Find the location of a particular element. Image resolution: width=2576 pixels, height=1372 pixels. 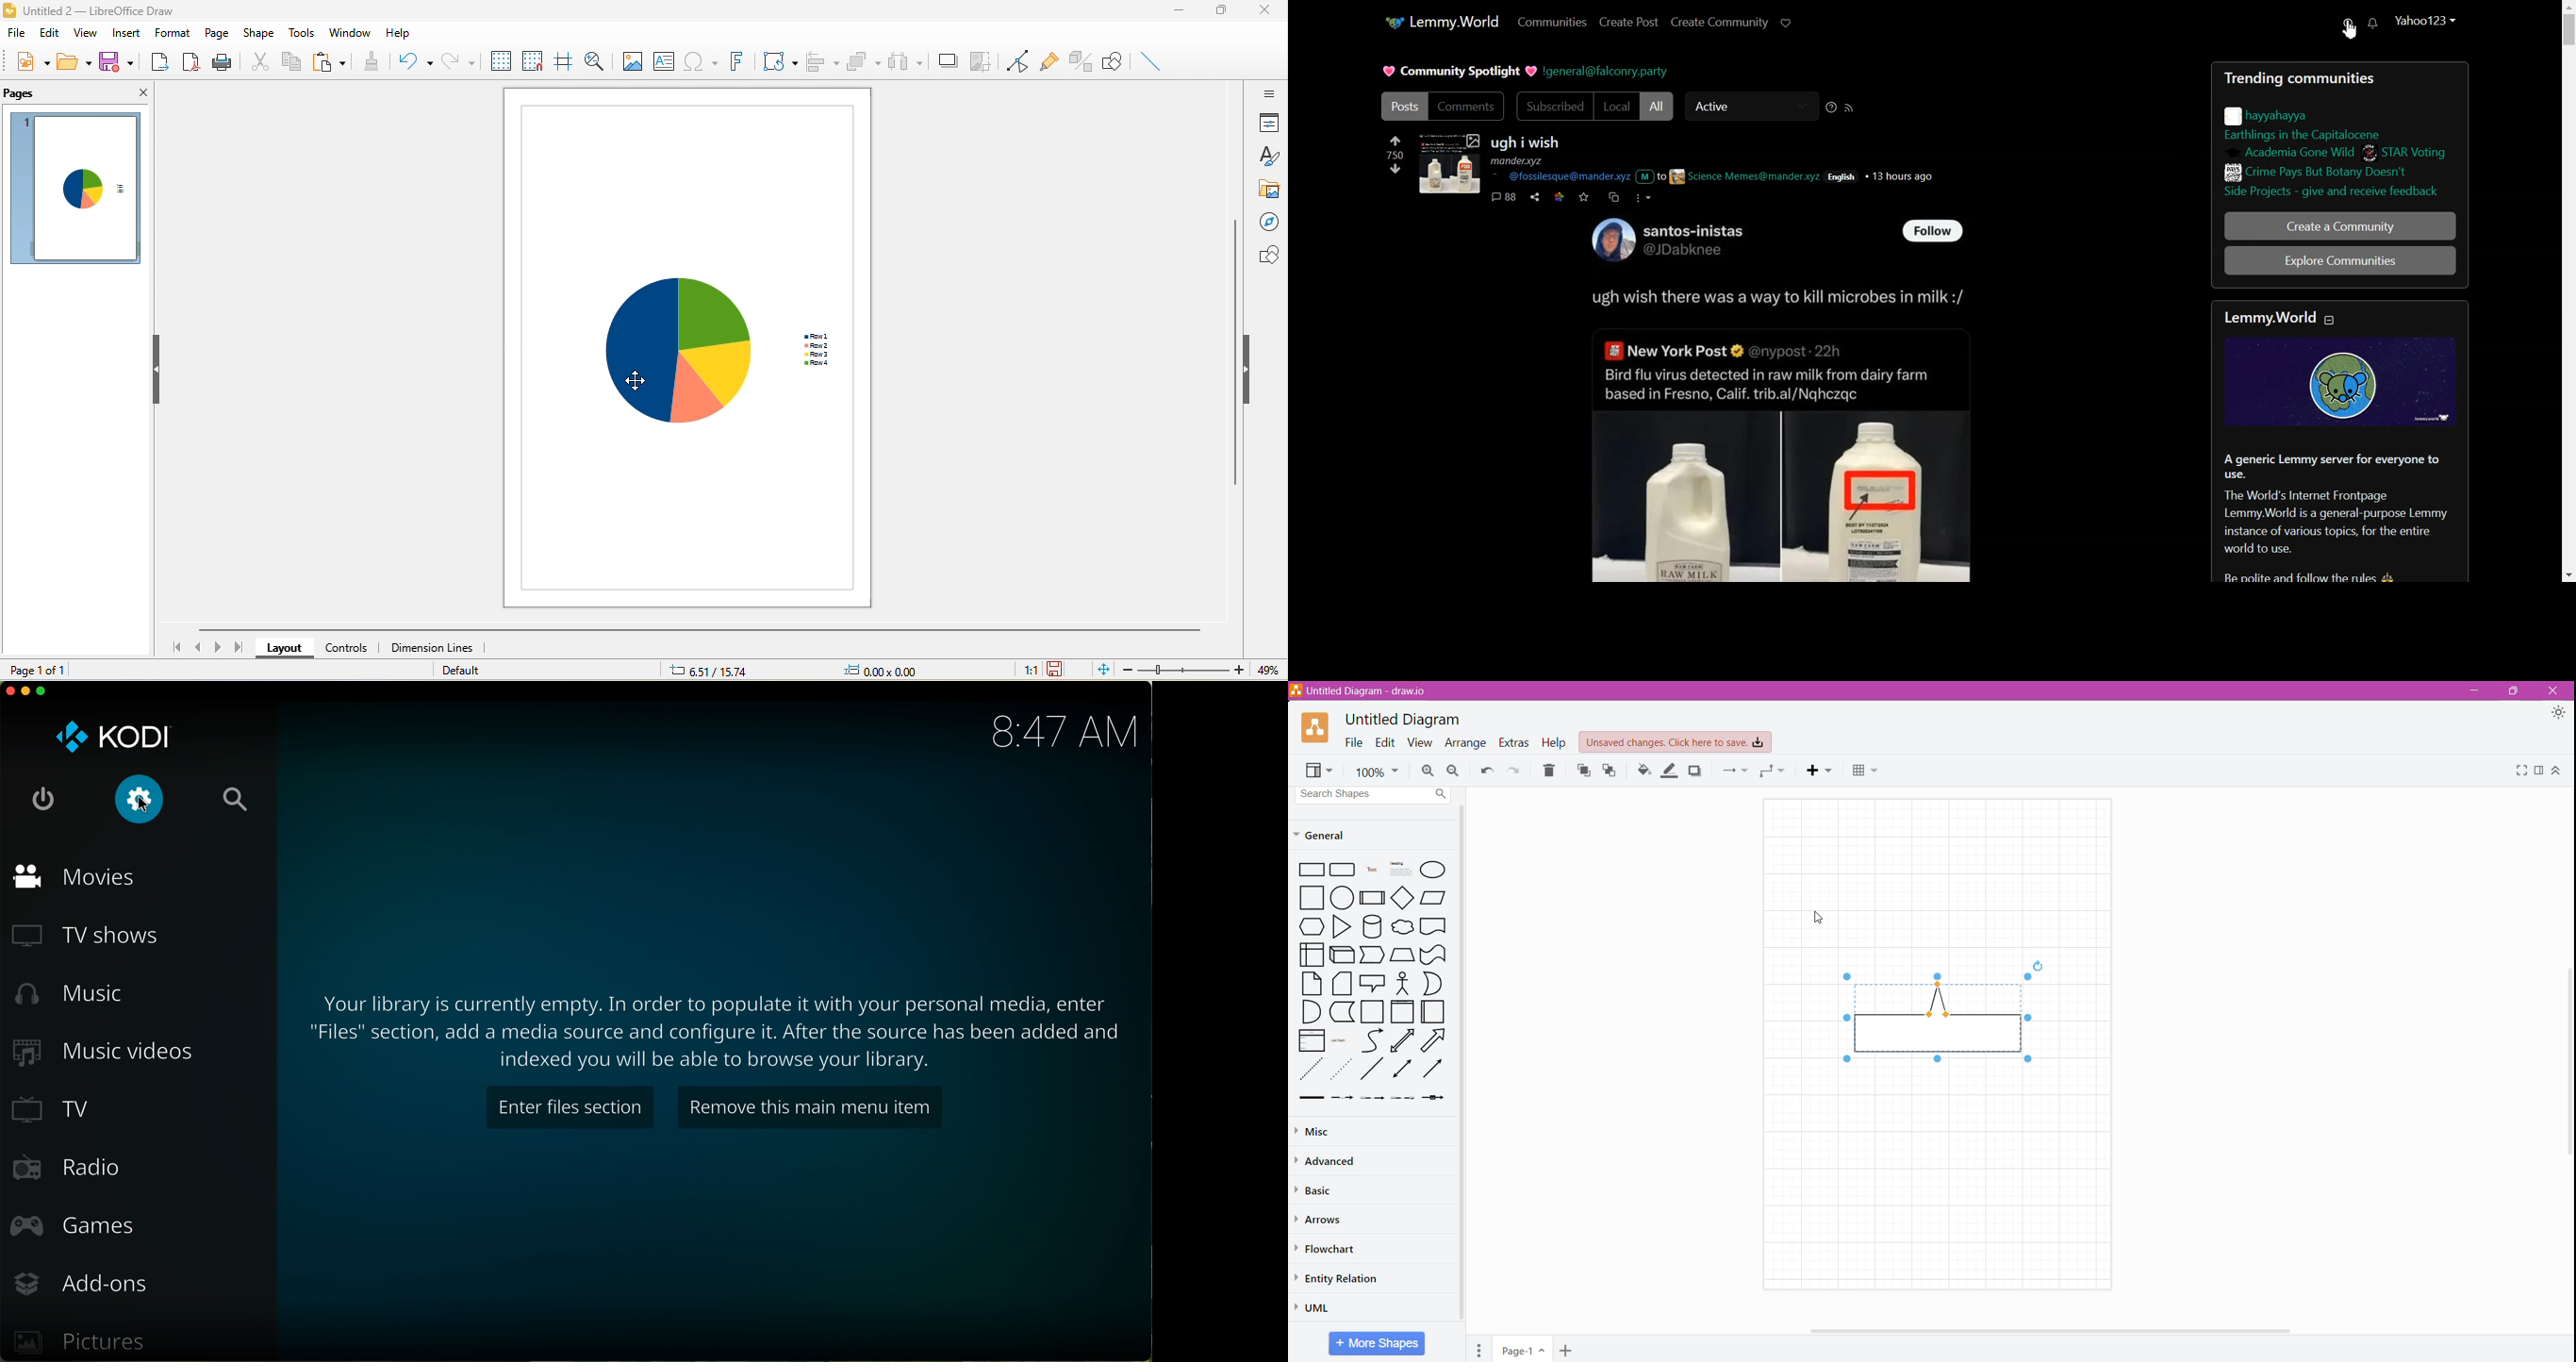

Trapezoid  is located at coordinates (1373, 955).